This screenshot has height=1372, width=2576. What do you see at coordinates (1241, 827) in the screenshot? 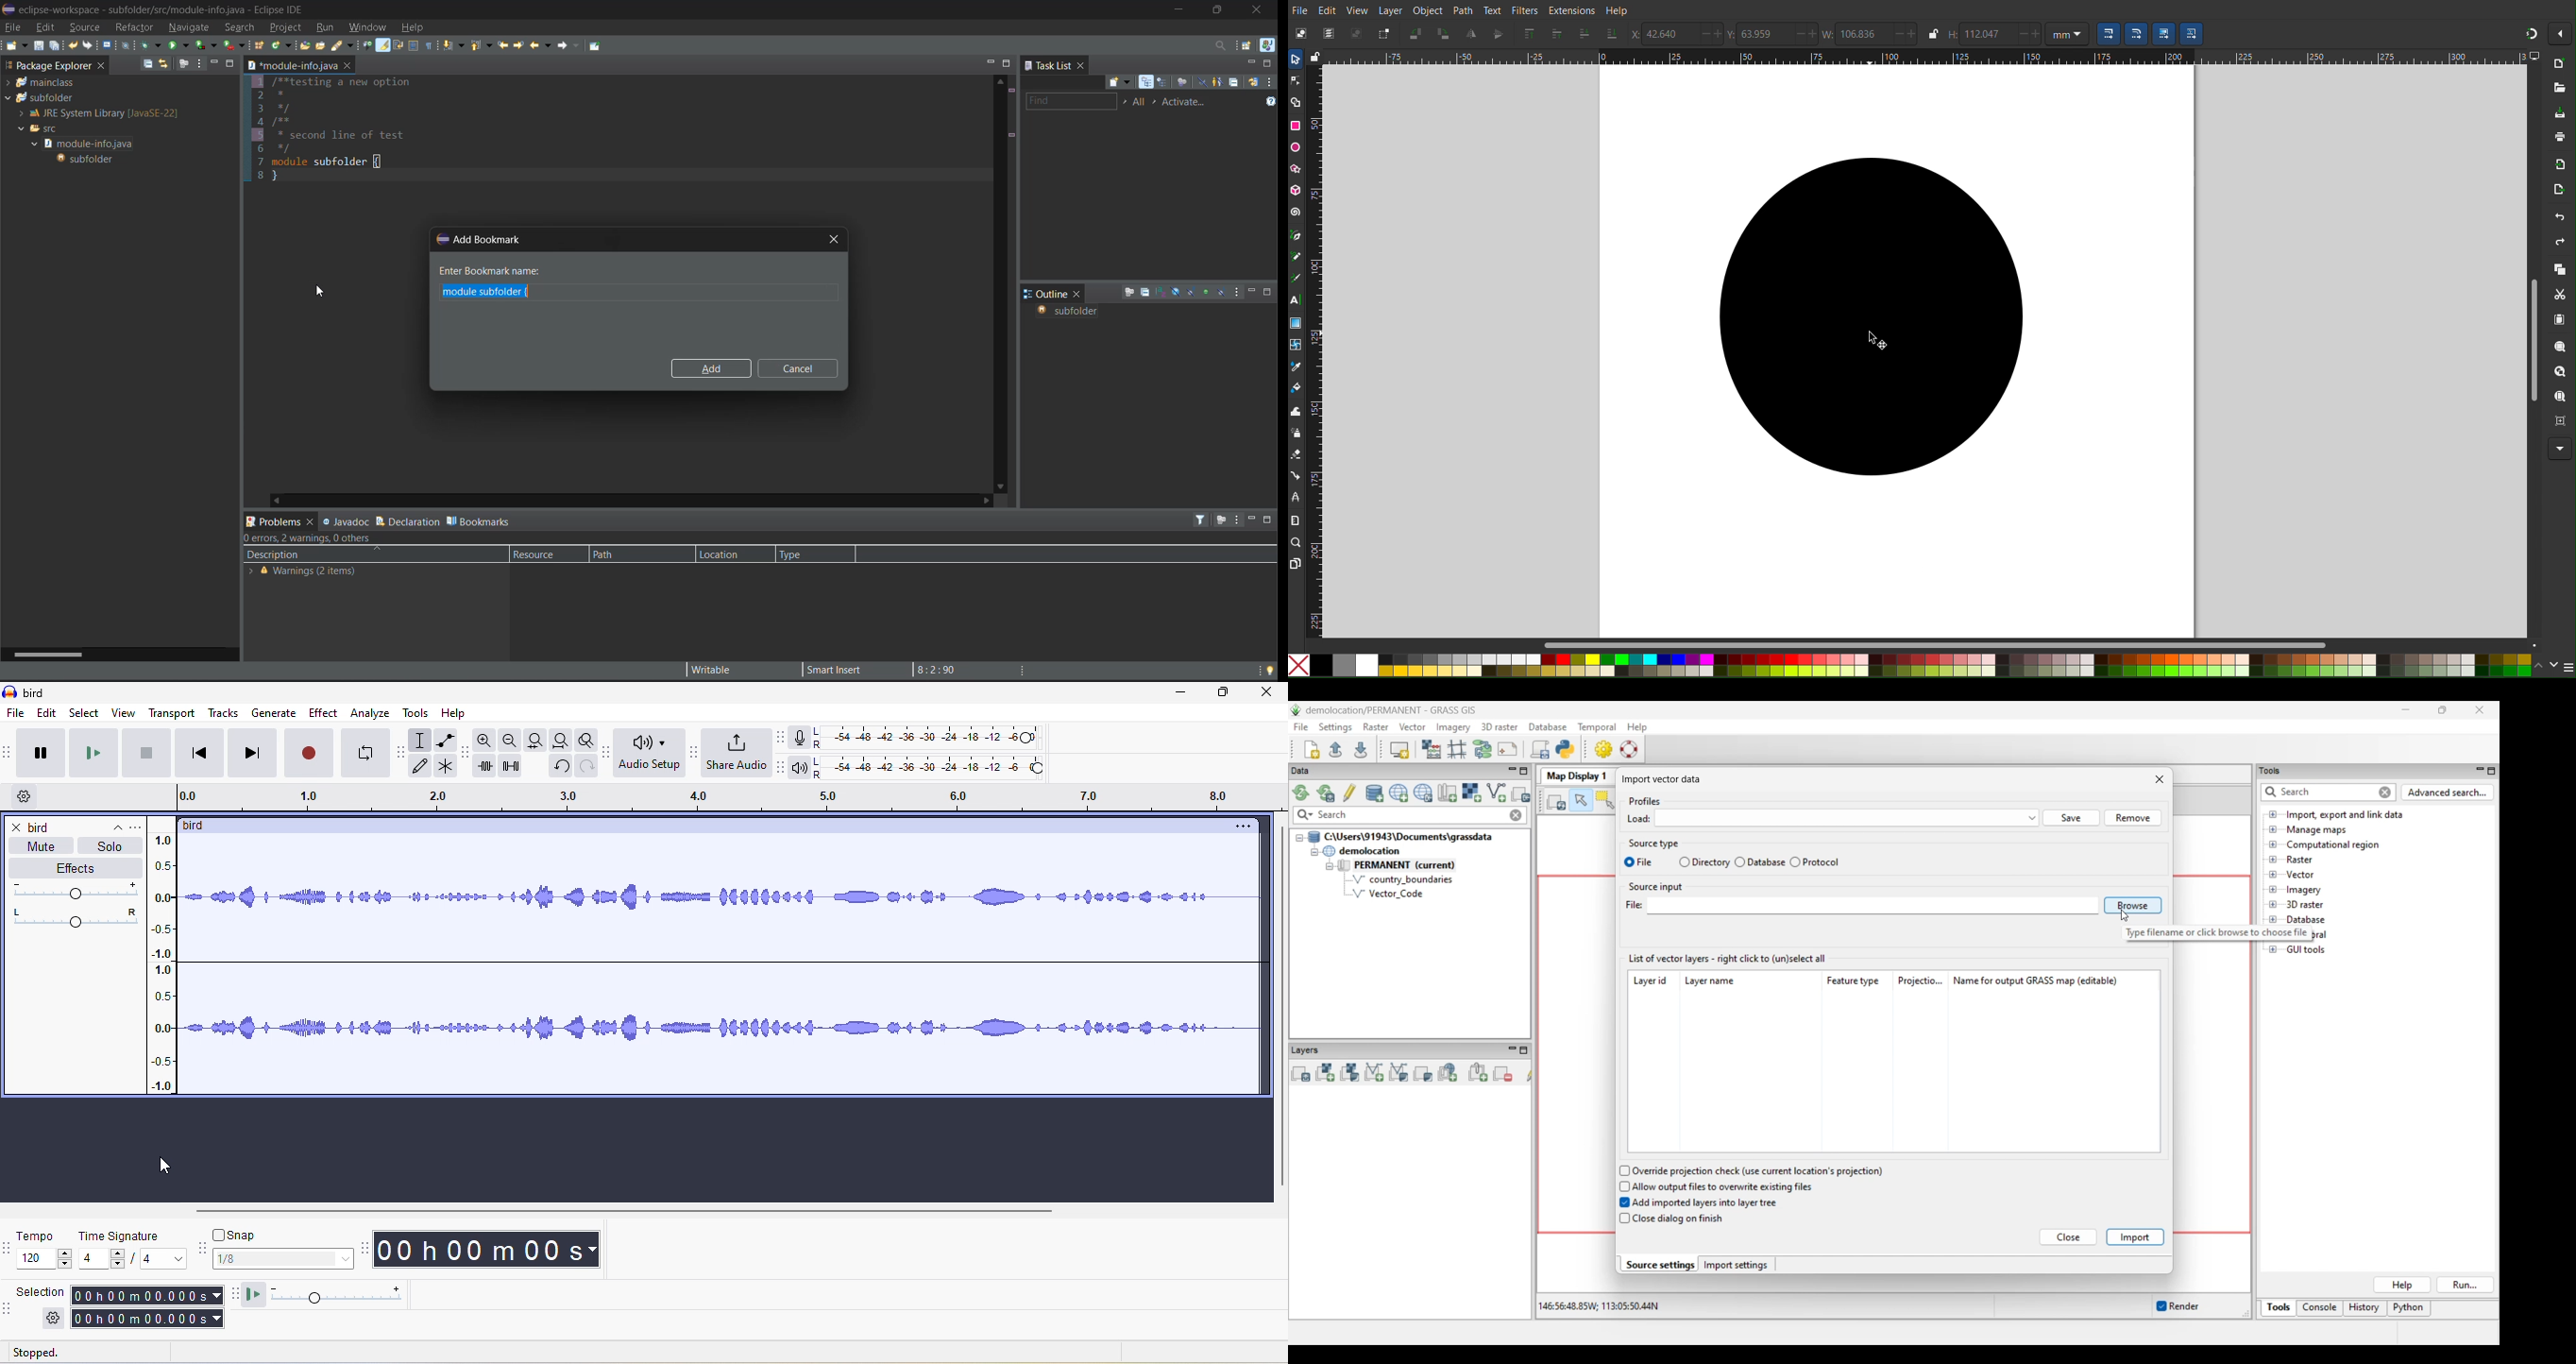
I see `option` at bounding box center [1241, 827].